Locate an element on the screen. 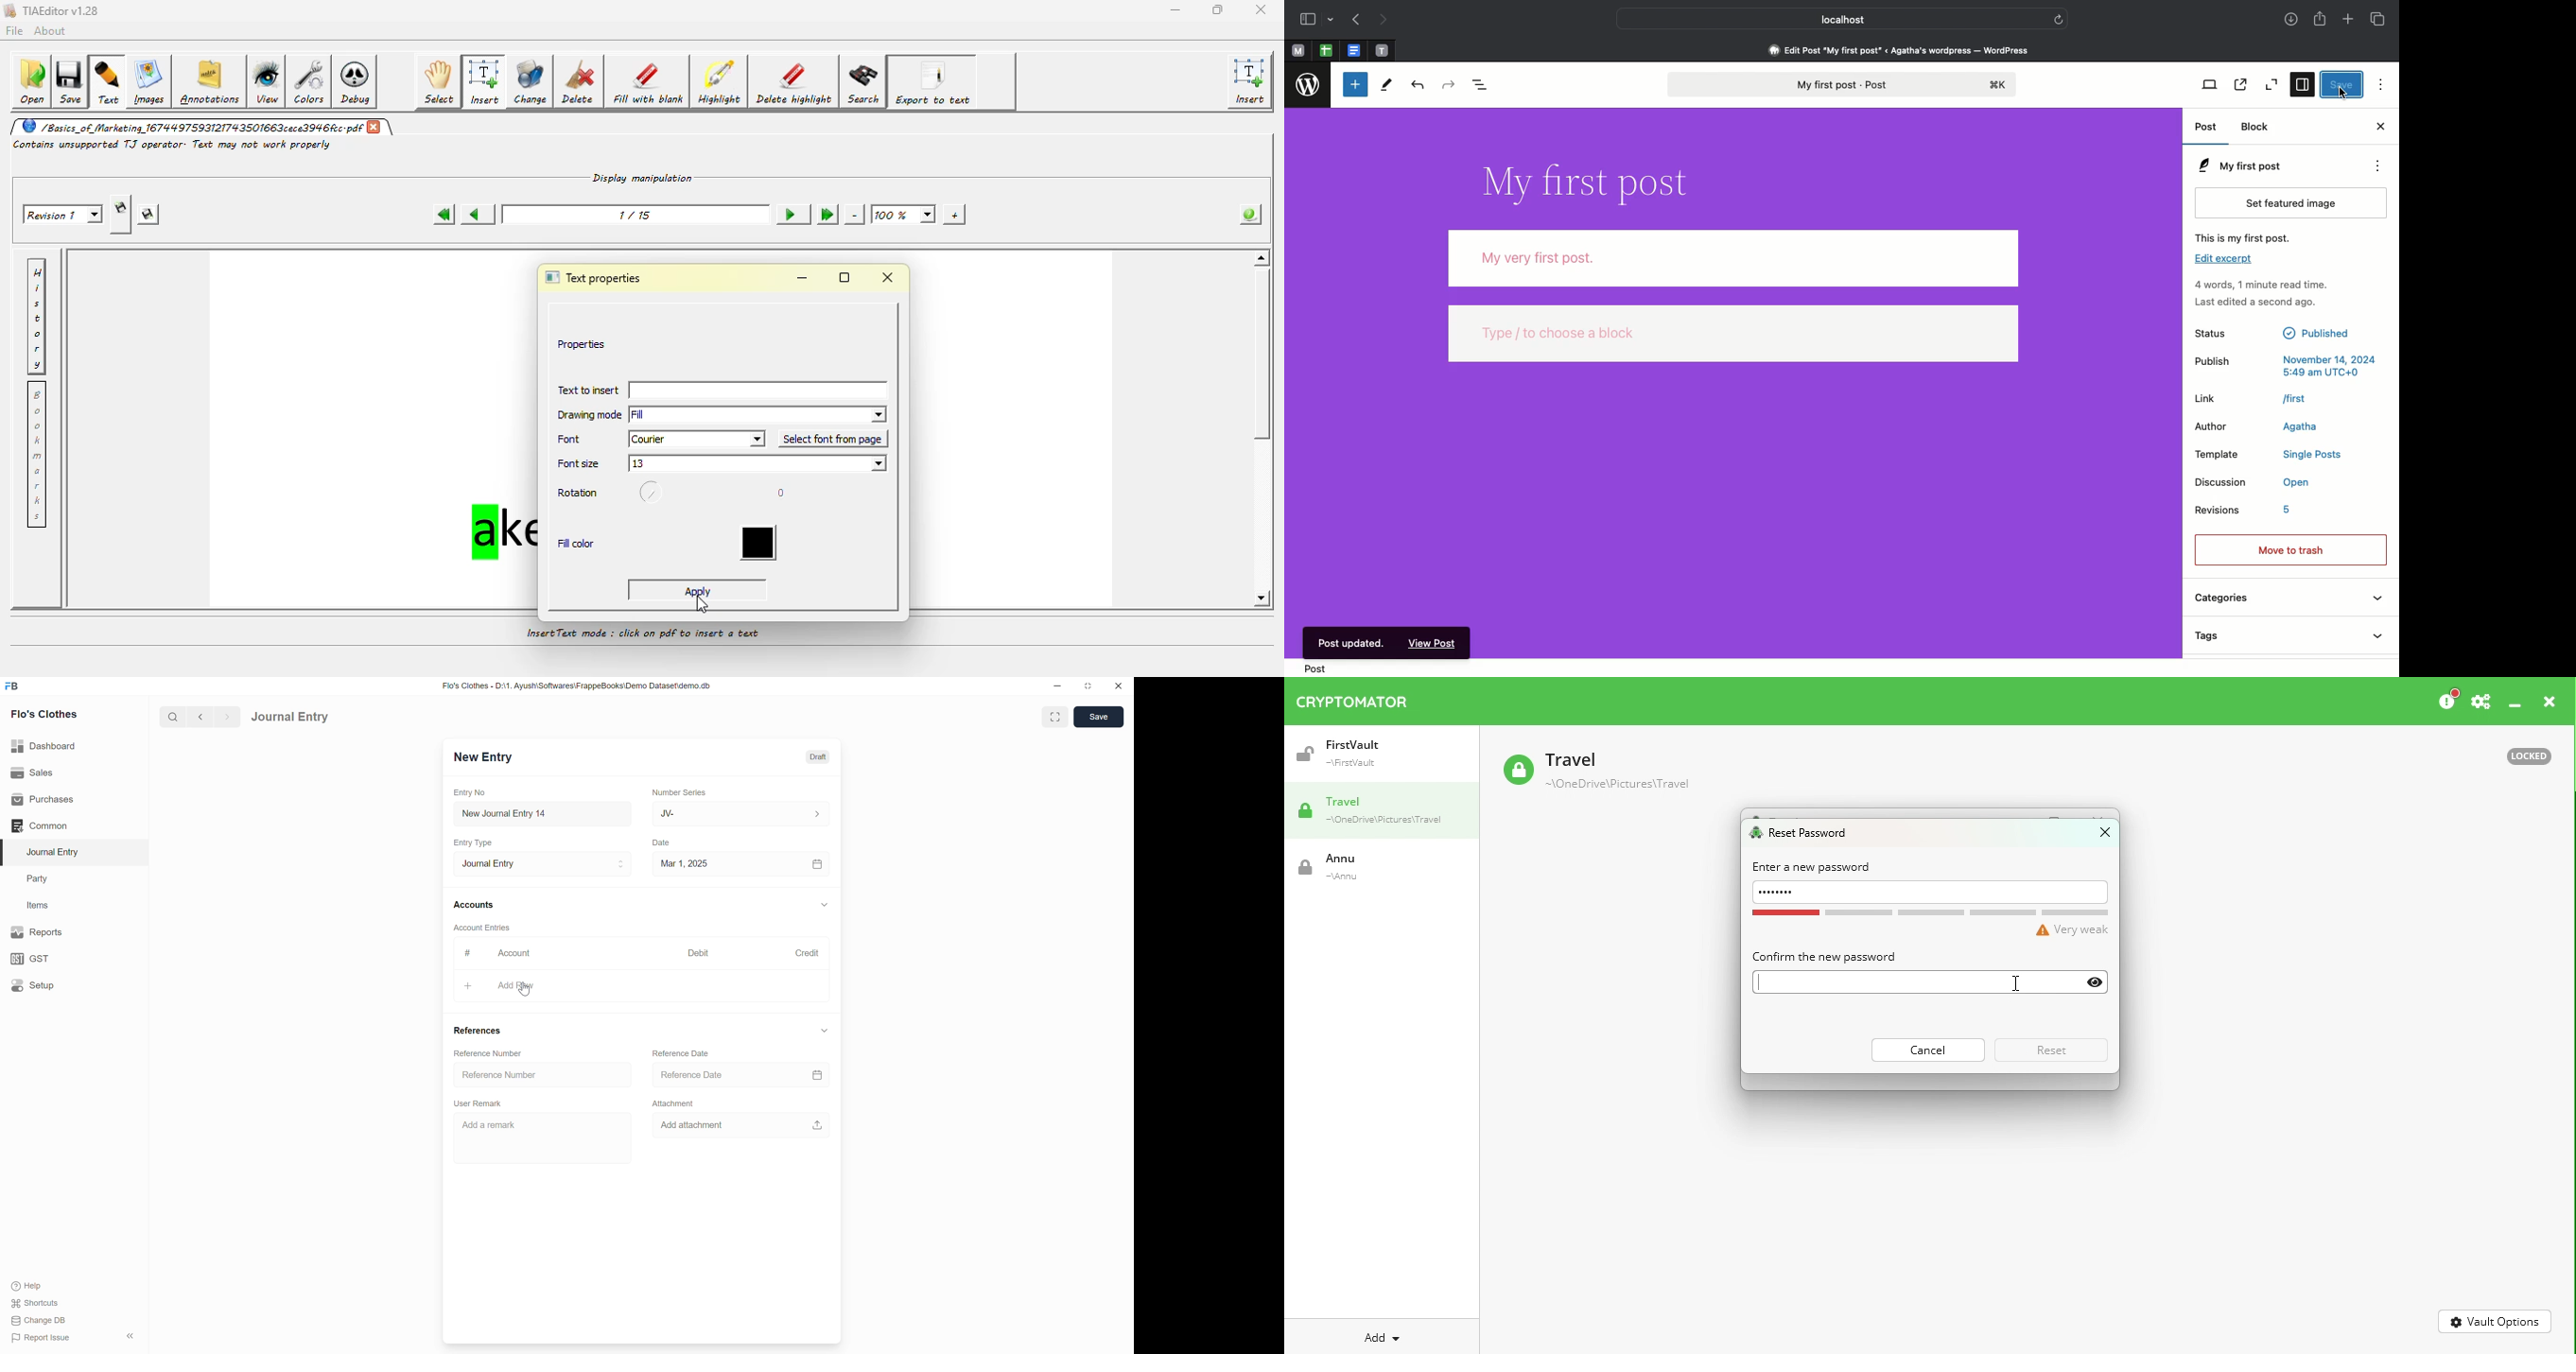 The height and width of the screenshot is (1372, 2576). Link is located at coordinates (2267, 397).